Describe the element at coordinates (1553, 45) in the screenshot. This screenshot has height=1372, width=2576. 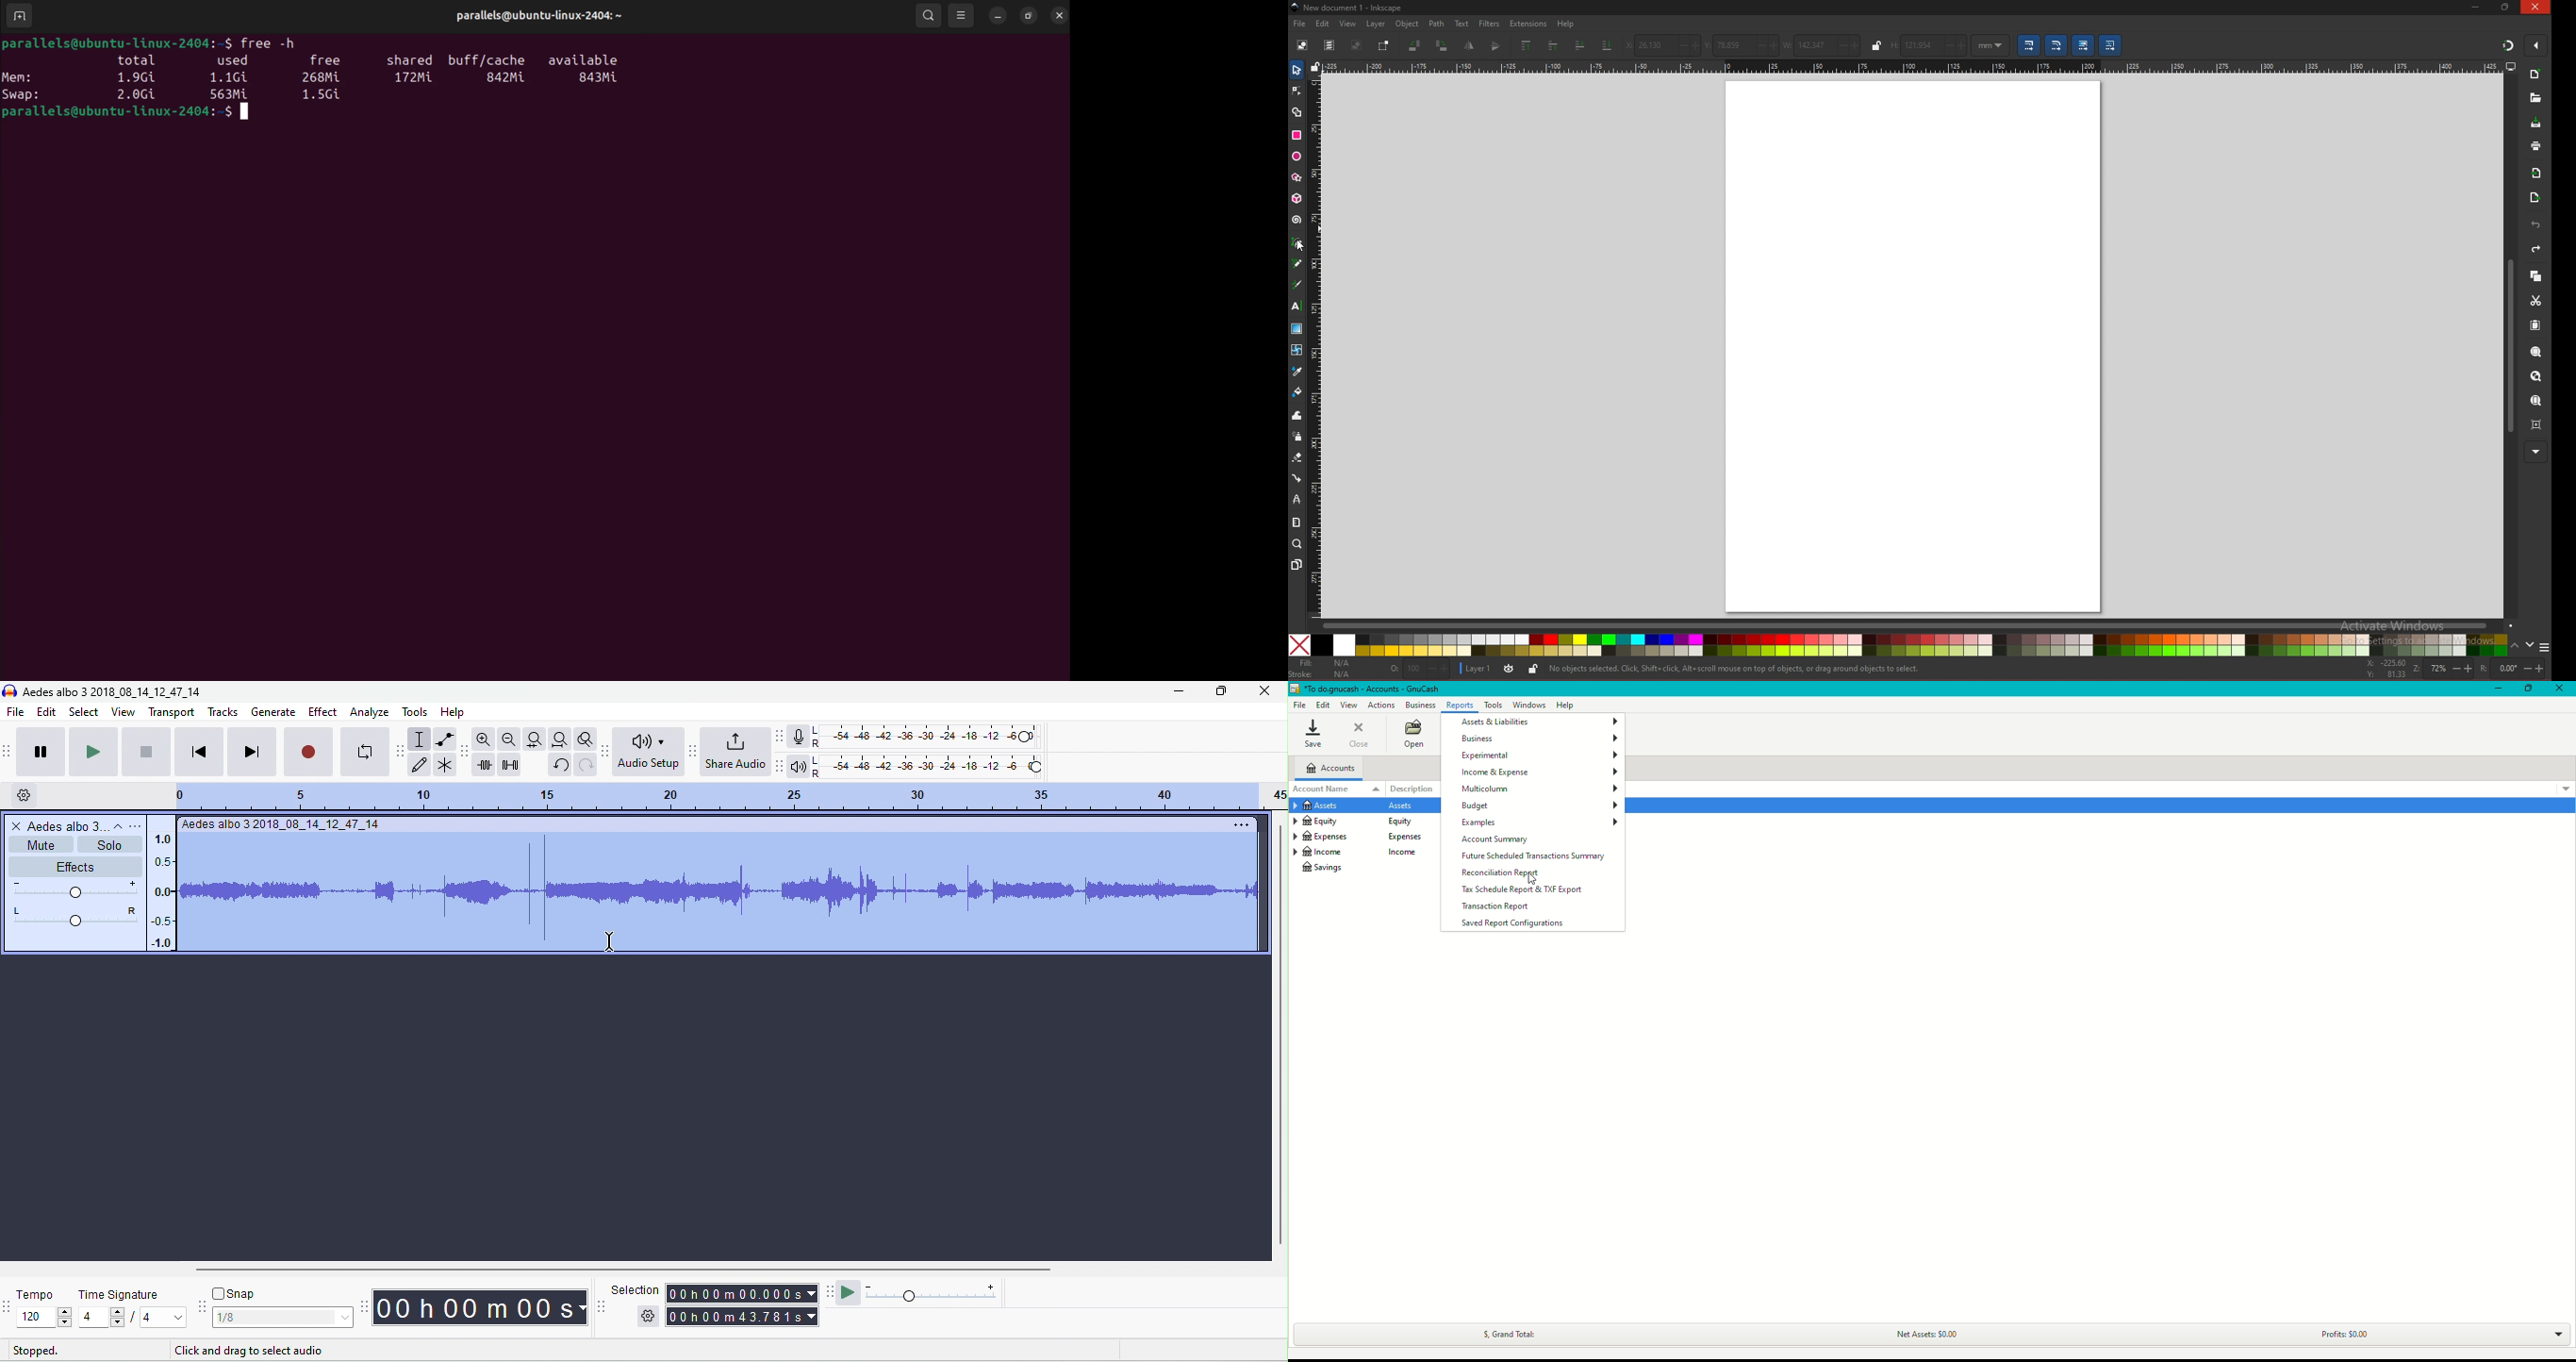
I see `raise selection one step` at that location.